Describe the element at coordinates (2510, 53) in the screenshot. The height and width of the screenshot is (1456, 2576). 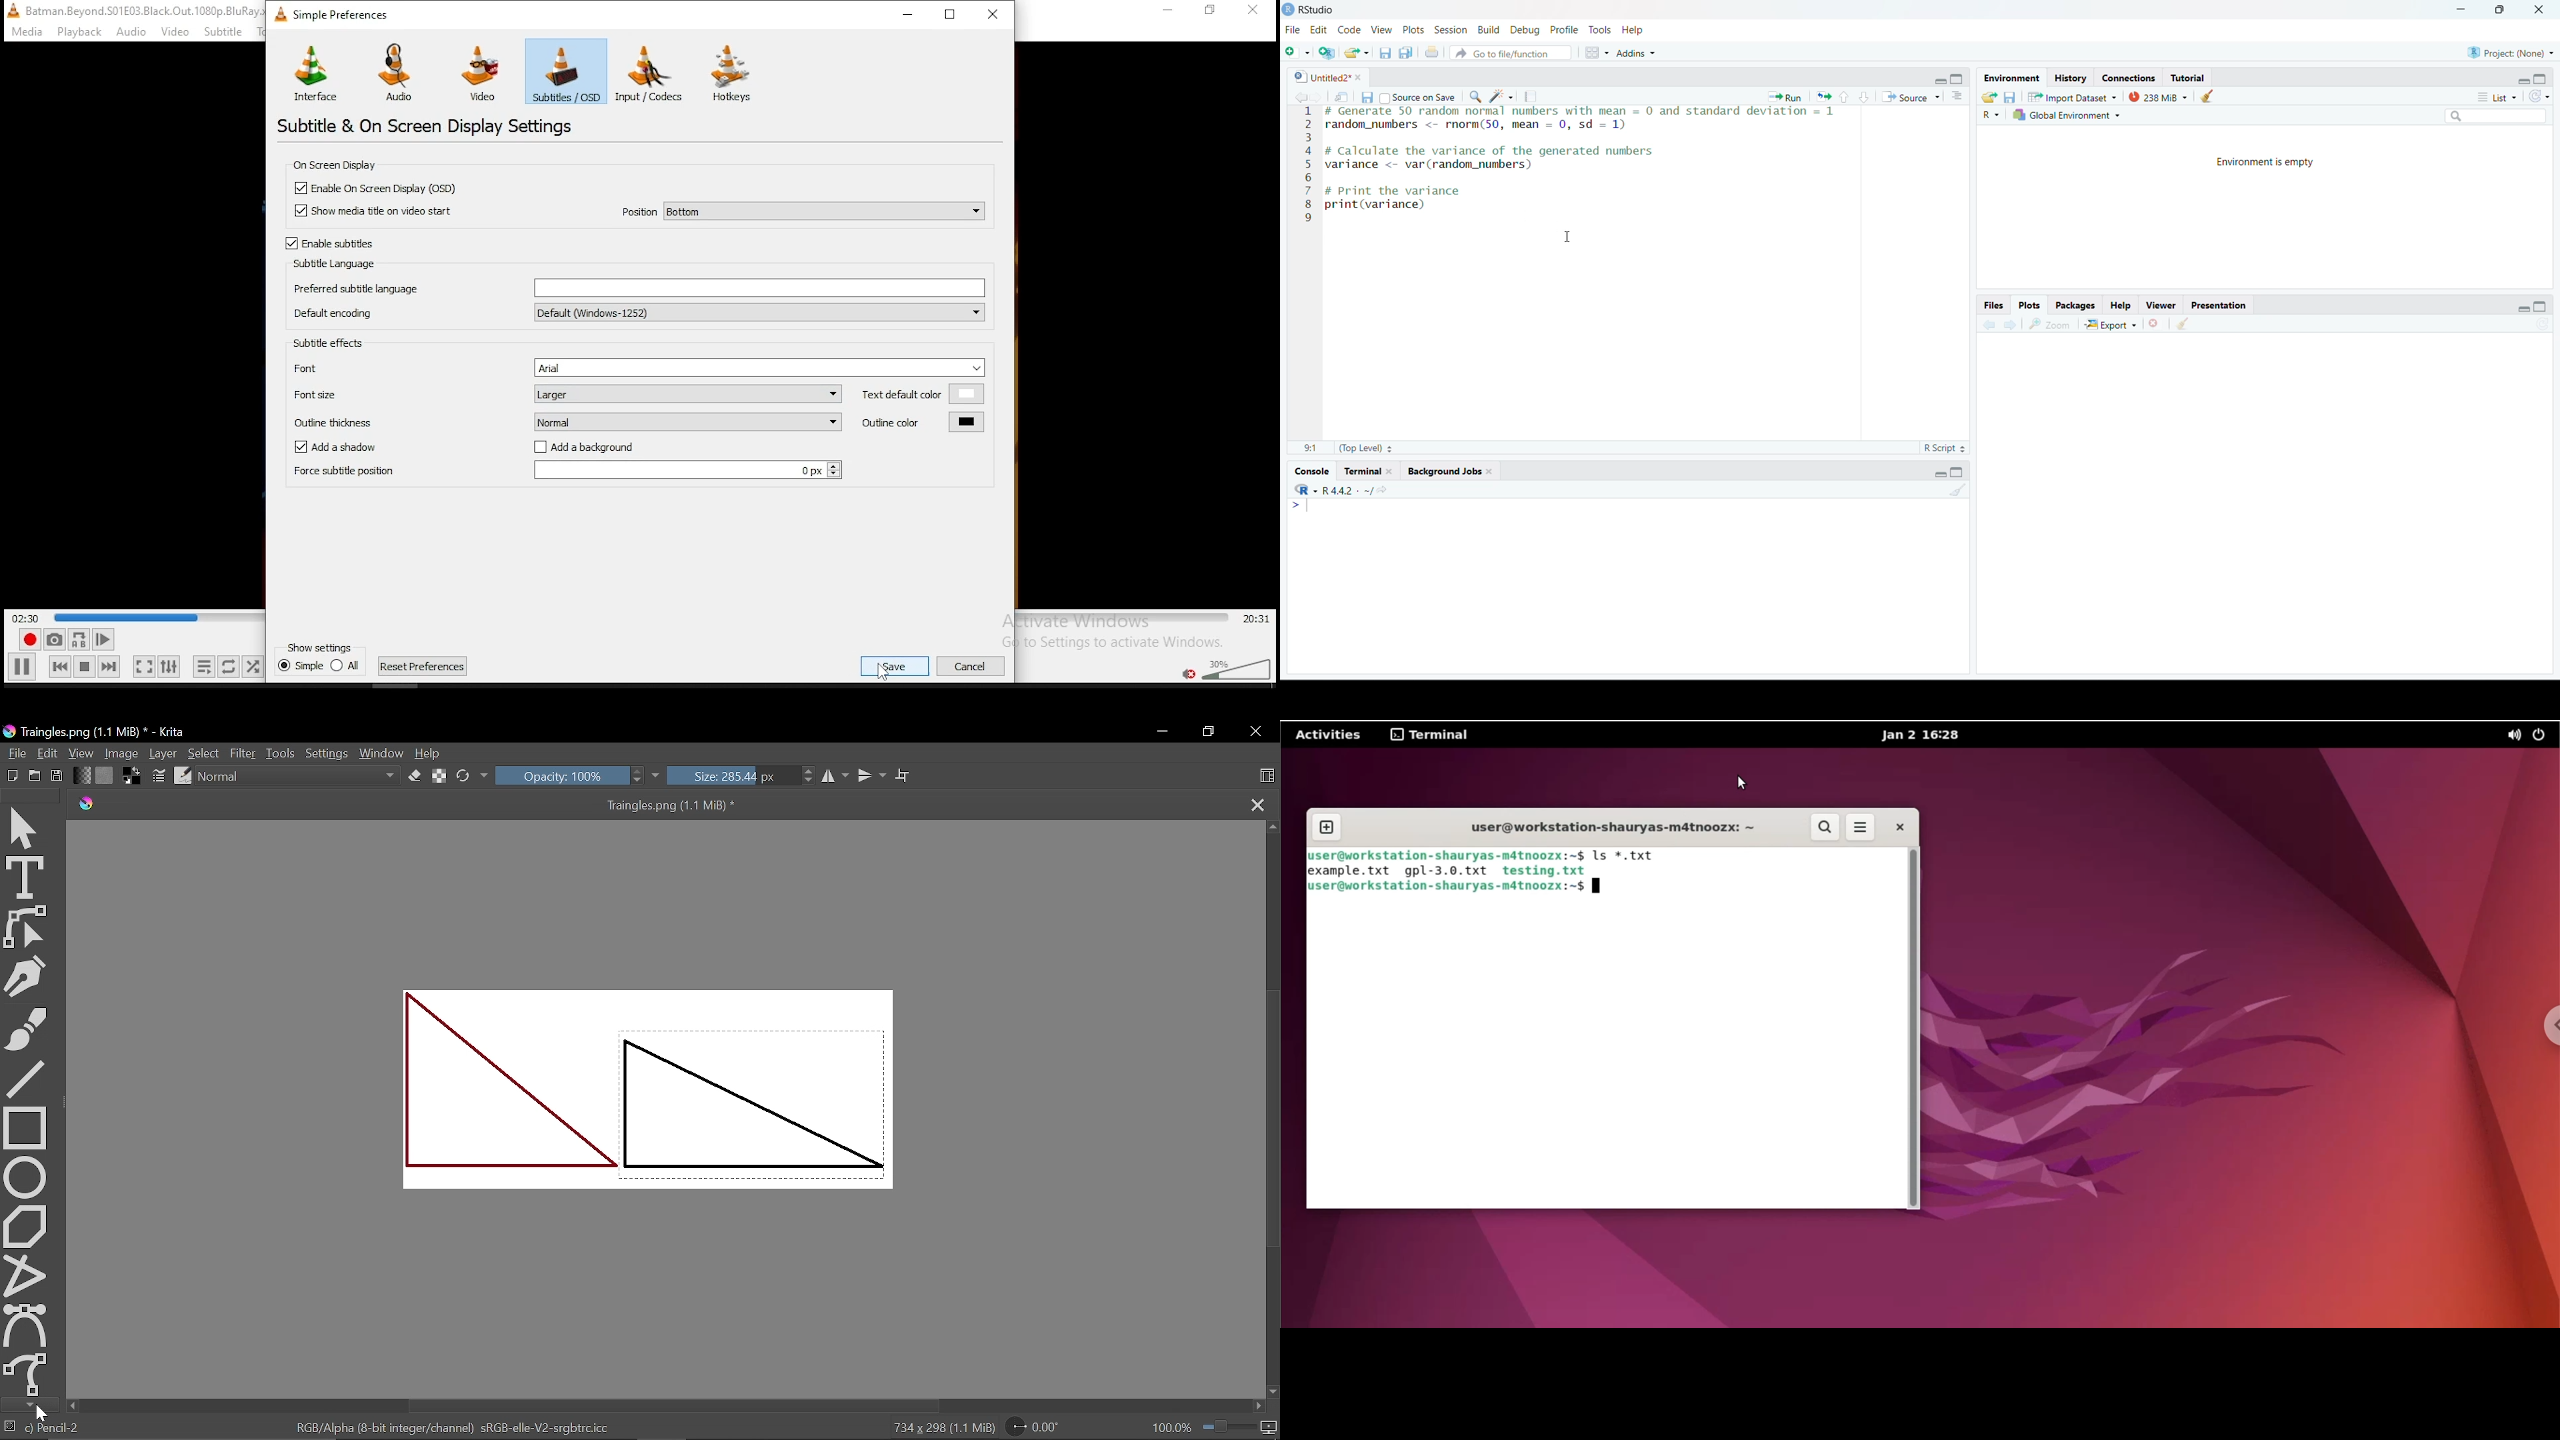
I see `Project (None)` at that location.